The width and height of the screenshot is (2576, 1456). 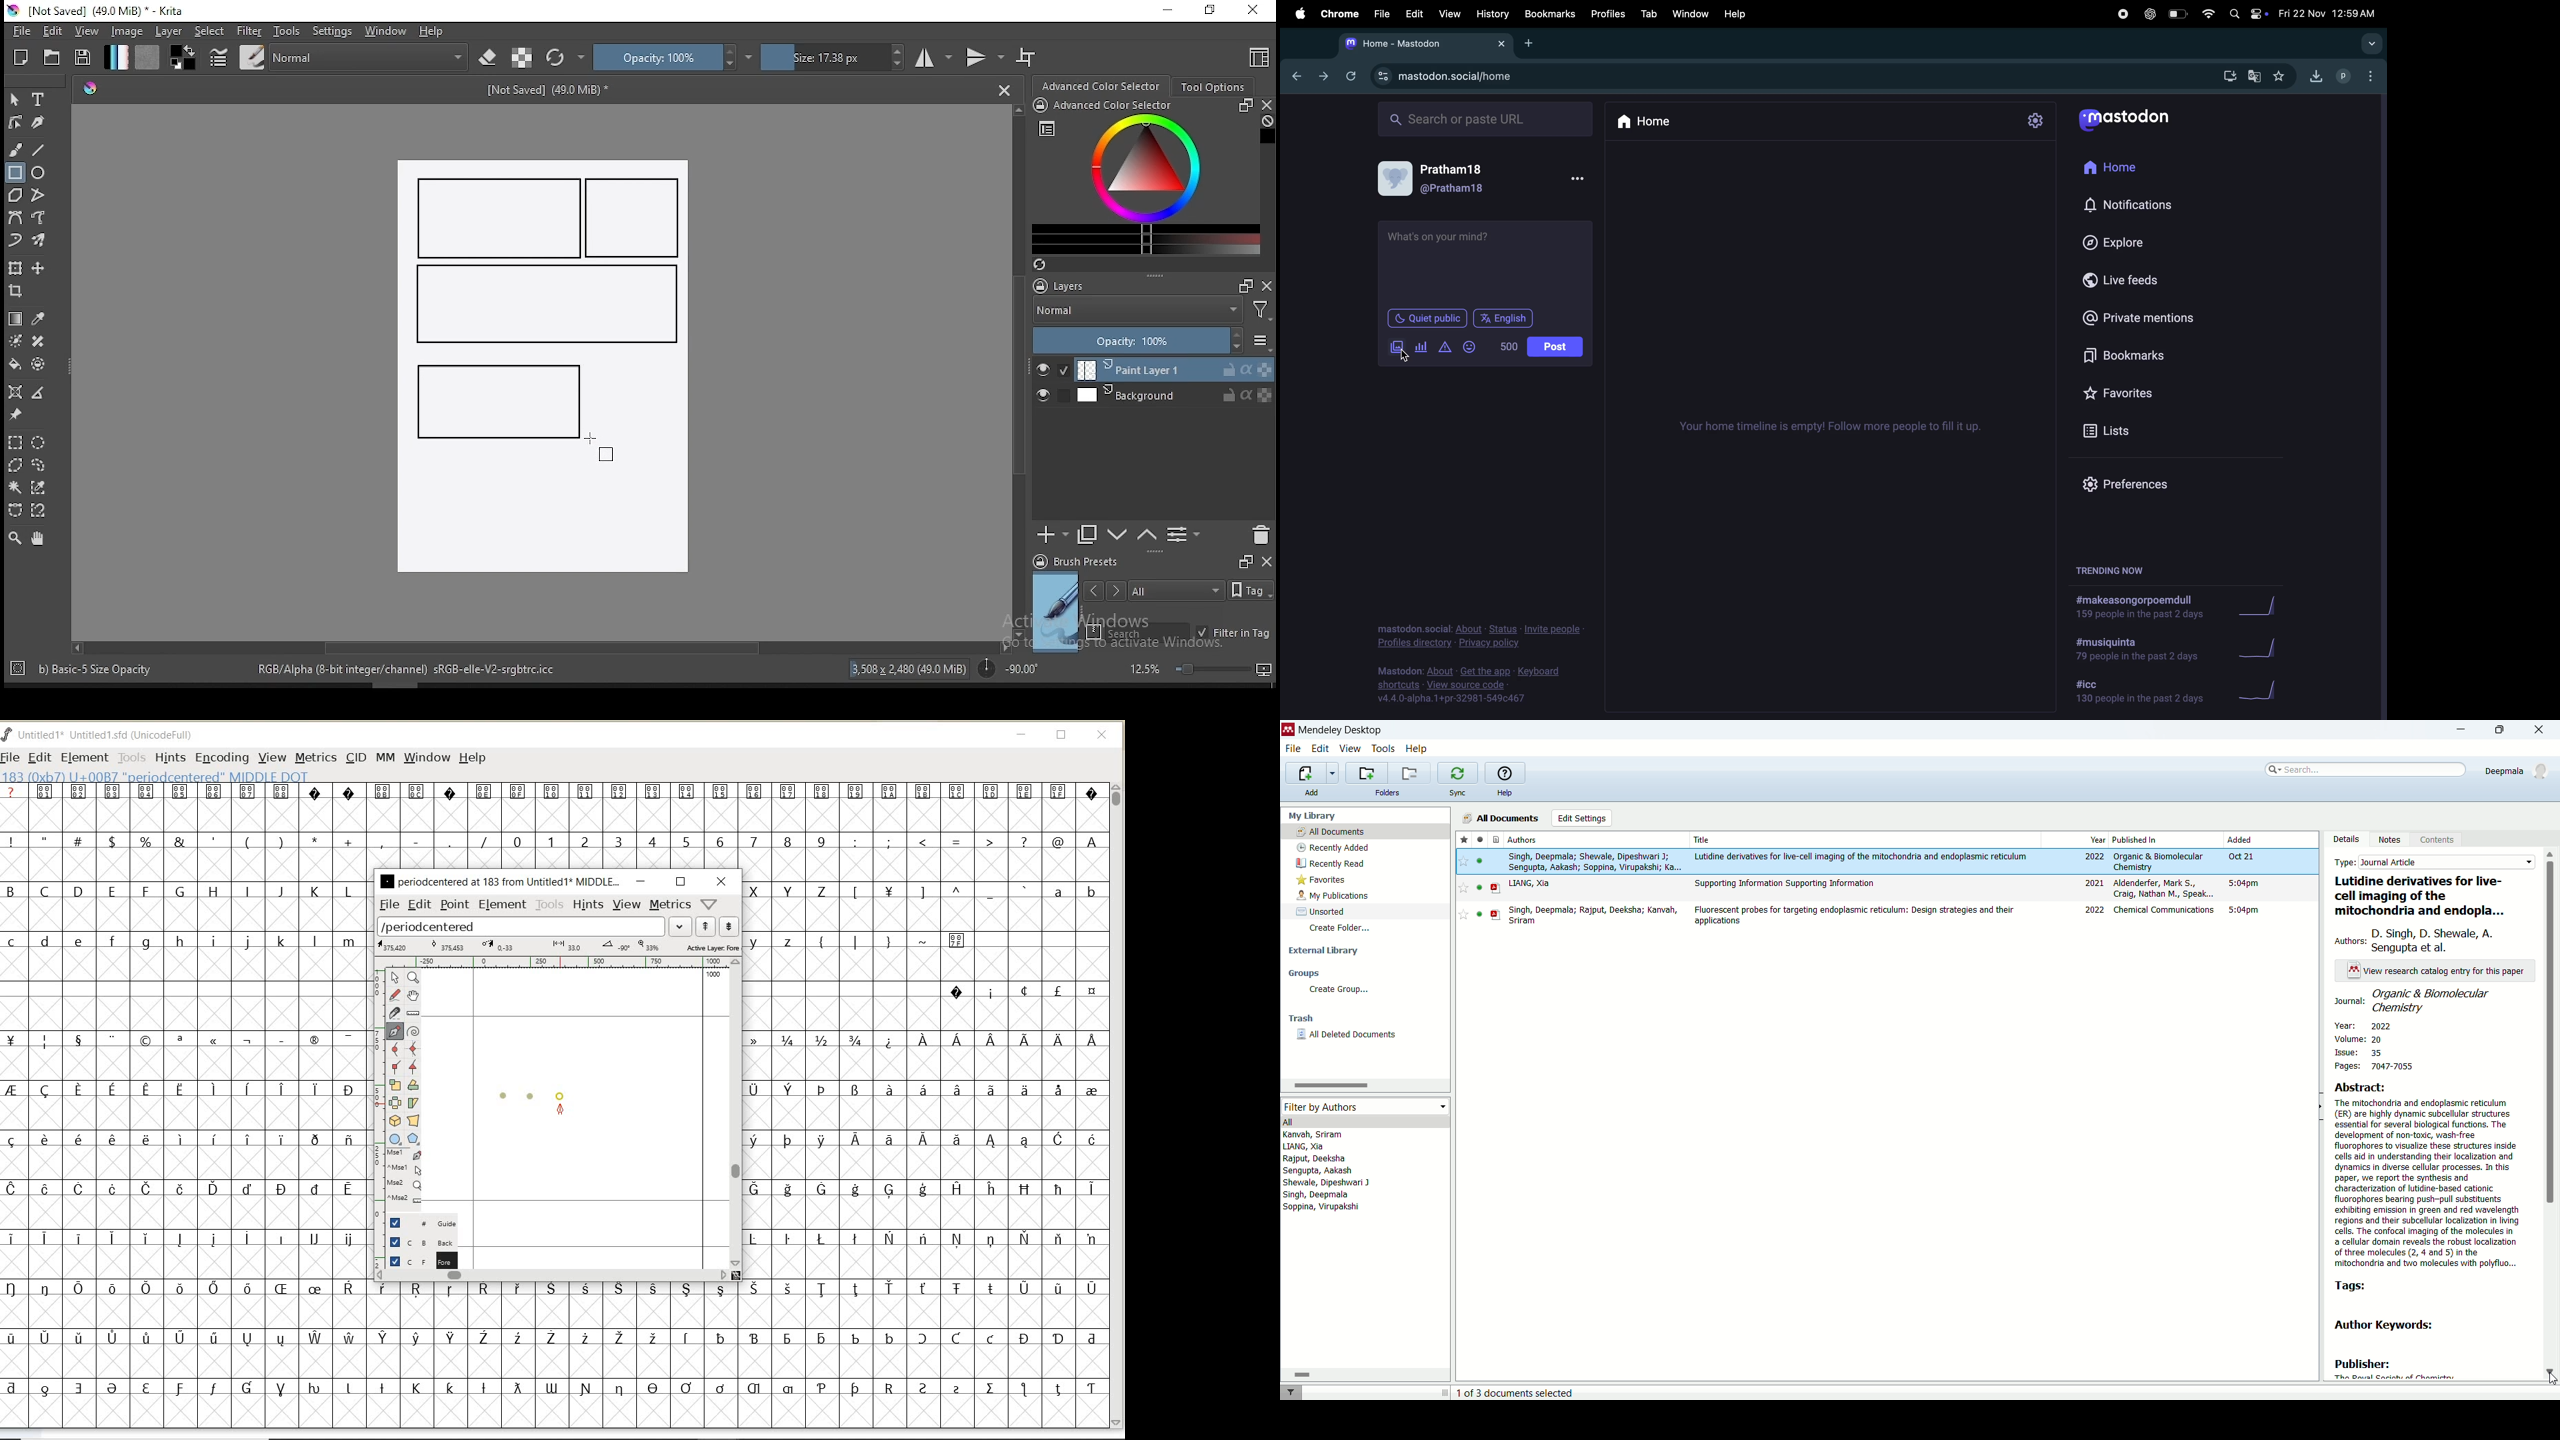 I want to click on lutidine derivatives for live-cell imaging of the mitochondria and endoplasm, so click(x=2429, y=895).